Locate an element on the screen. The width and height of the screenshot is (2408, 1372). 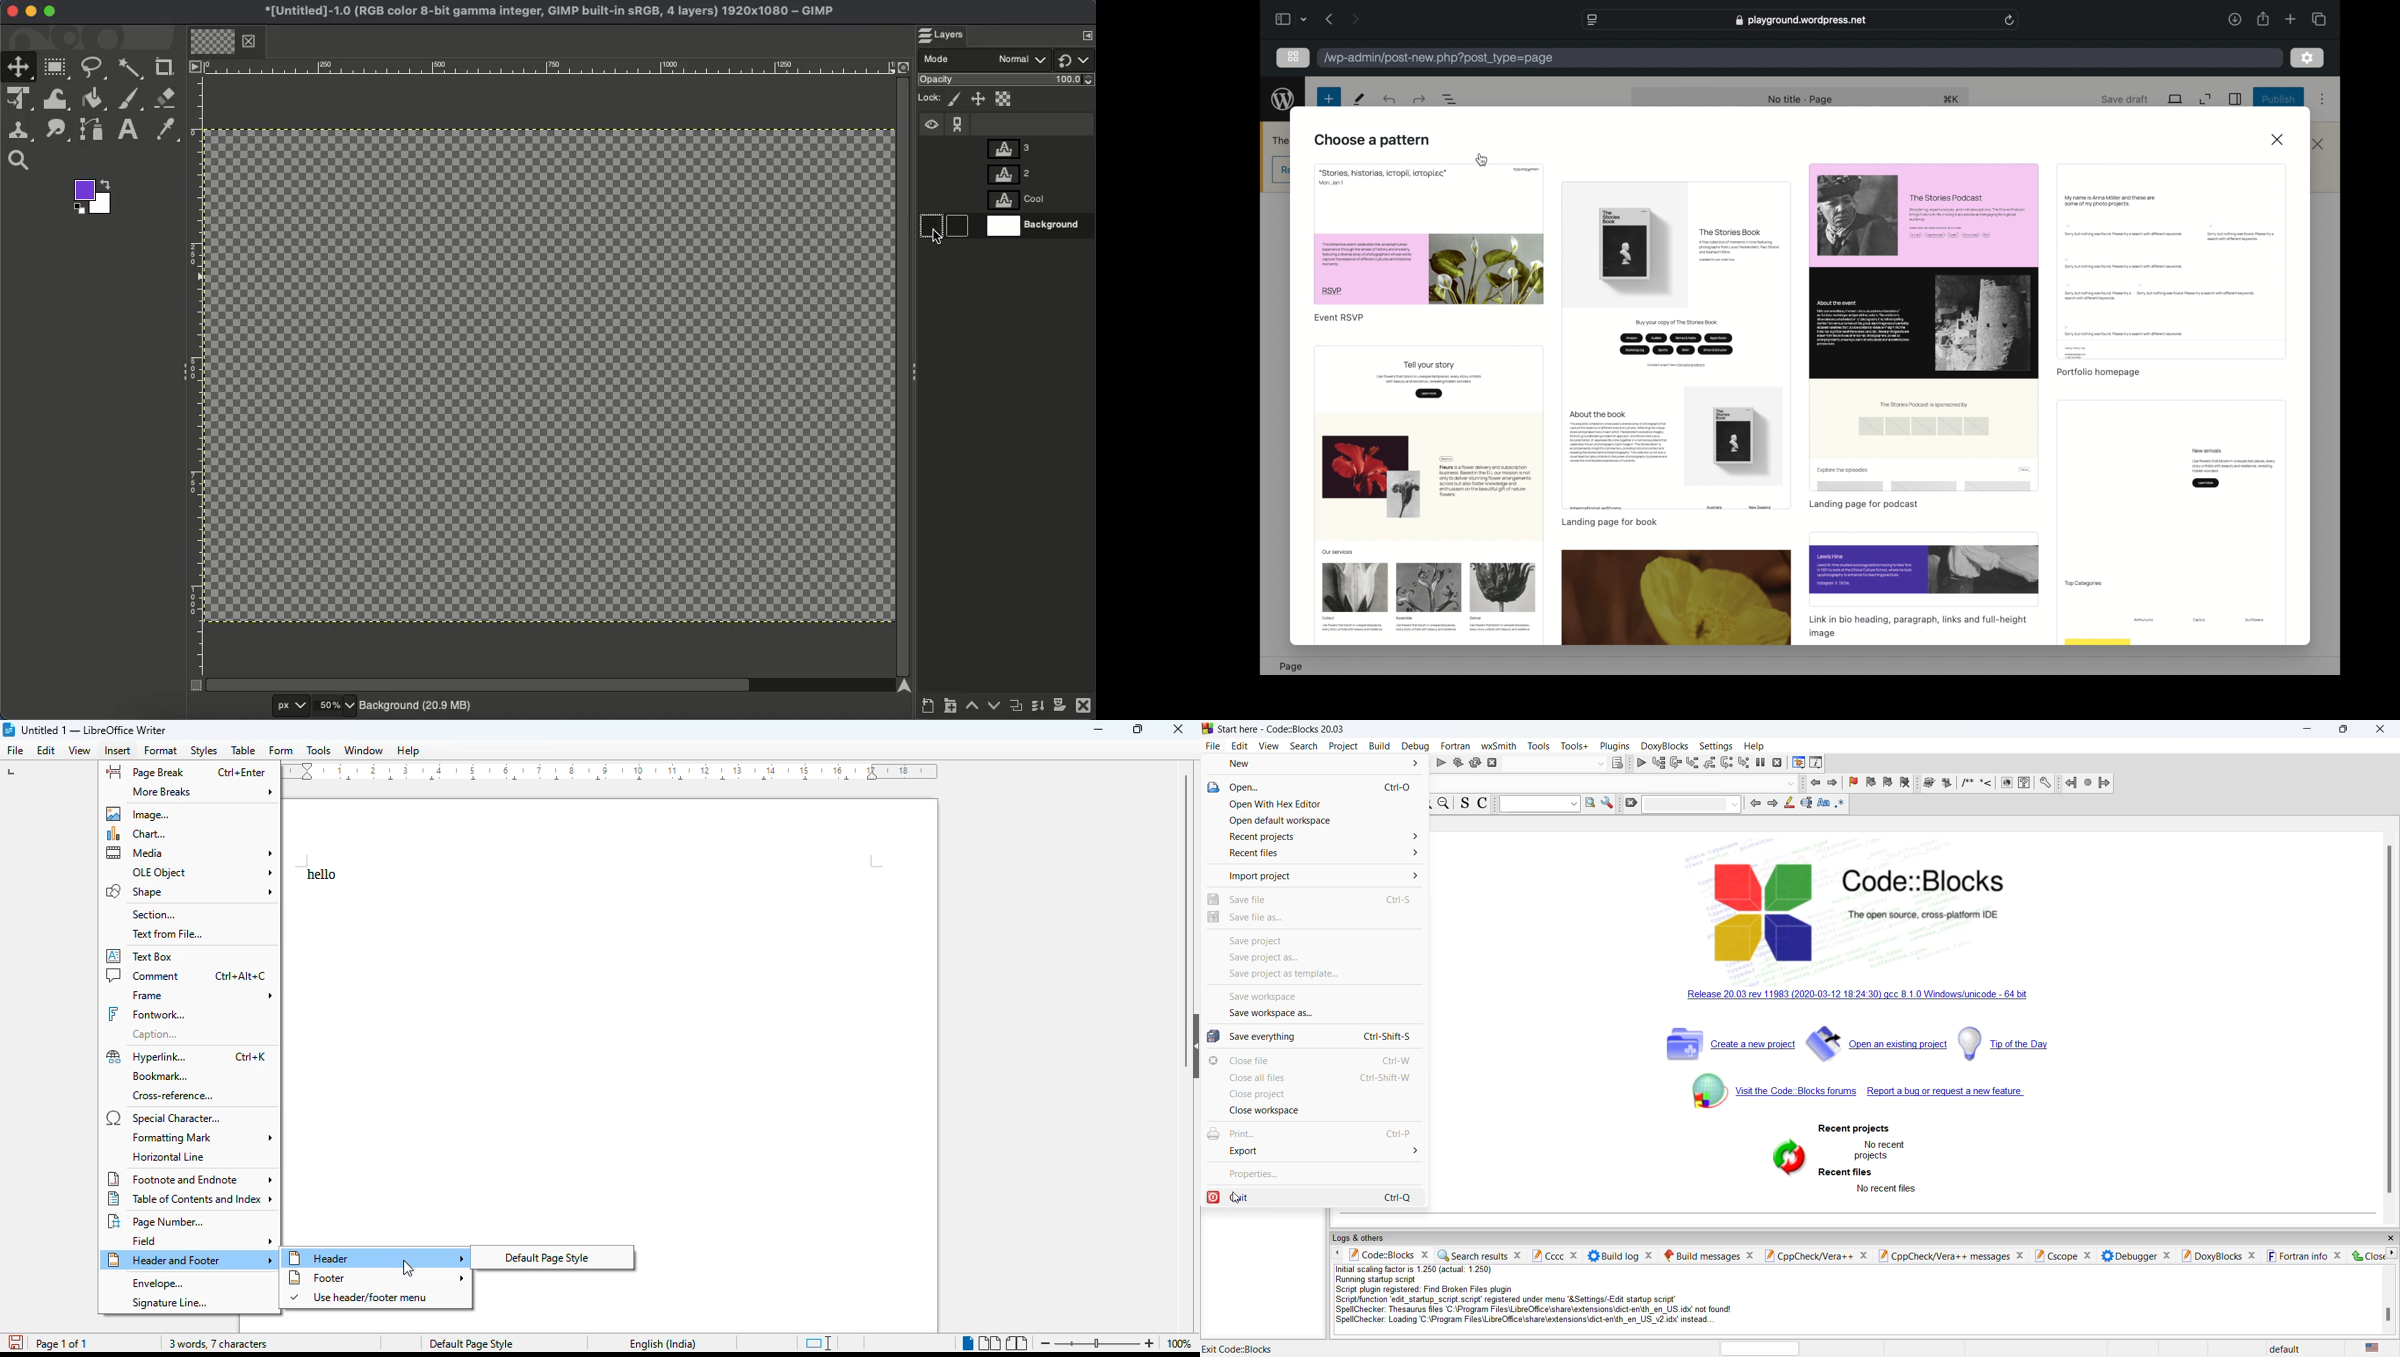
table of contents and index is located at coordinates (189, 1200).